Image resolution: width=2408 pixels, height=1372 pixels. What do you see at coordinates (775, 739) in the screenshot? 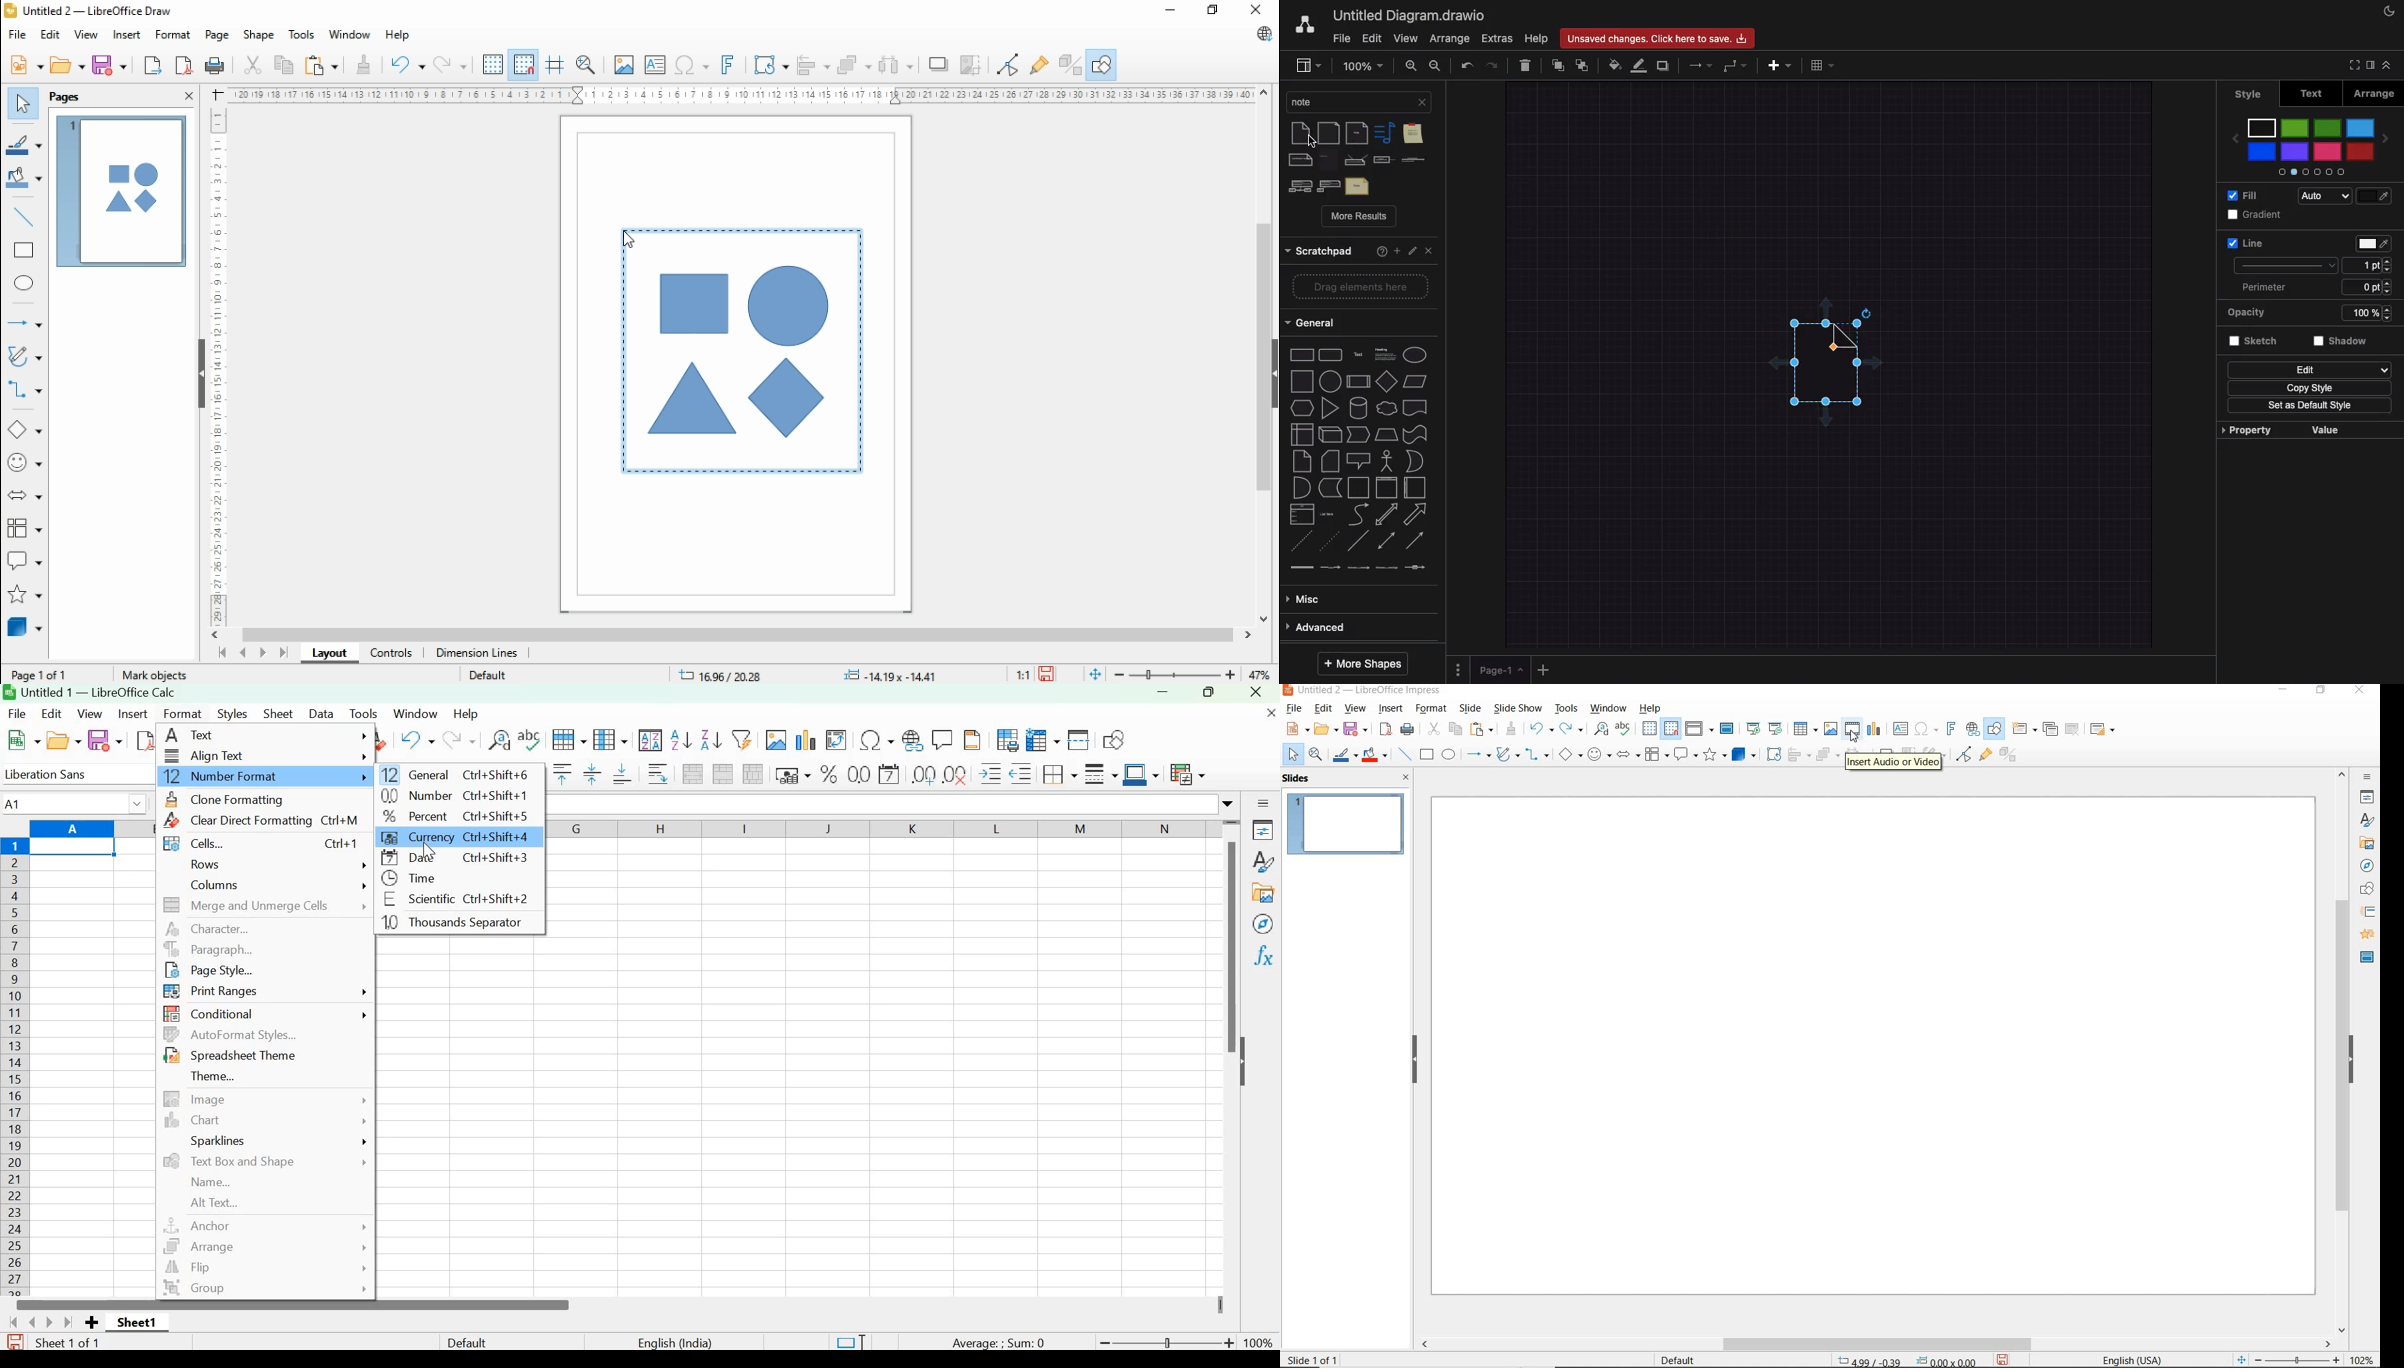
I see `Insert image` at bounding box center [775, 739].